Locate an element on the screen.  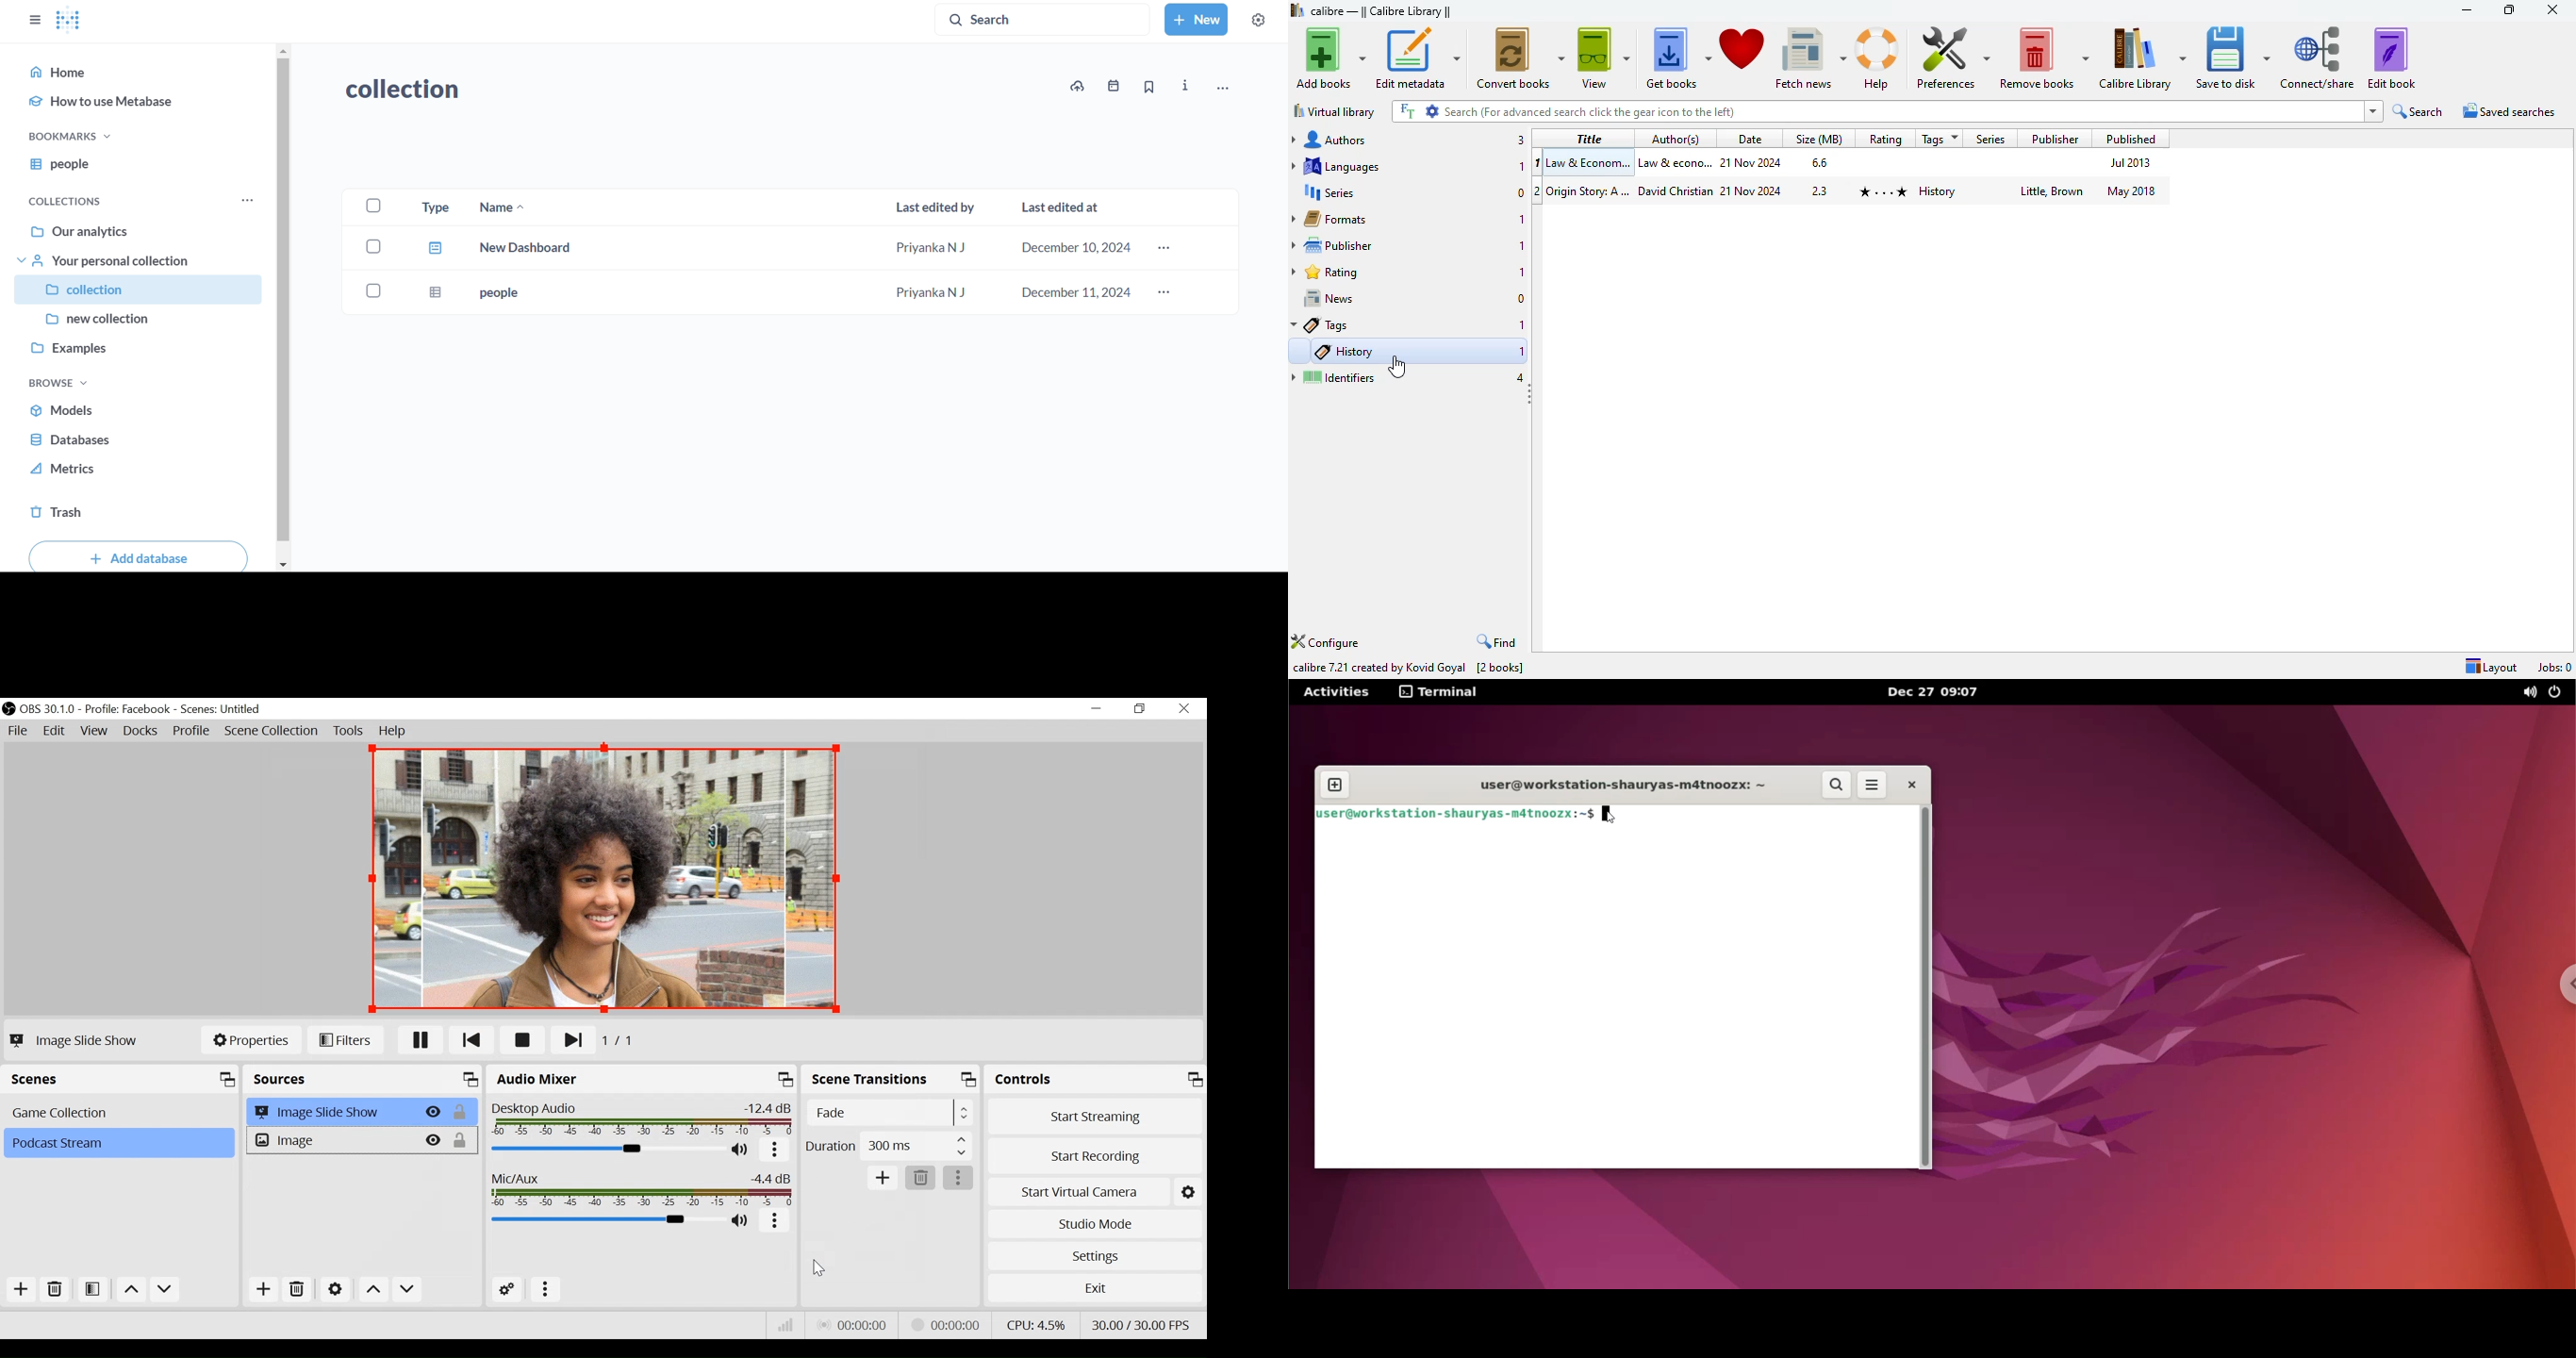
Mic Slider is located at coordinates (605, 1221).